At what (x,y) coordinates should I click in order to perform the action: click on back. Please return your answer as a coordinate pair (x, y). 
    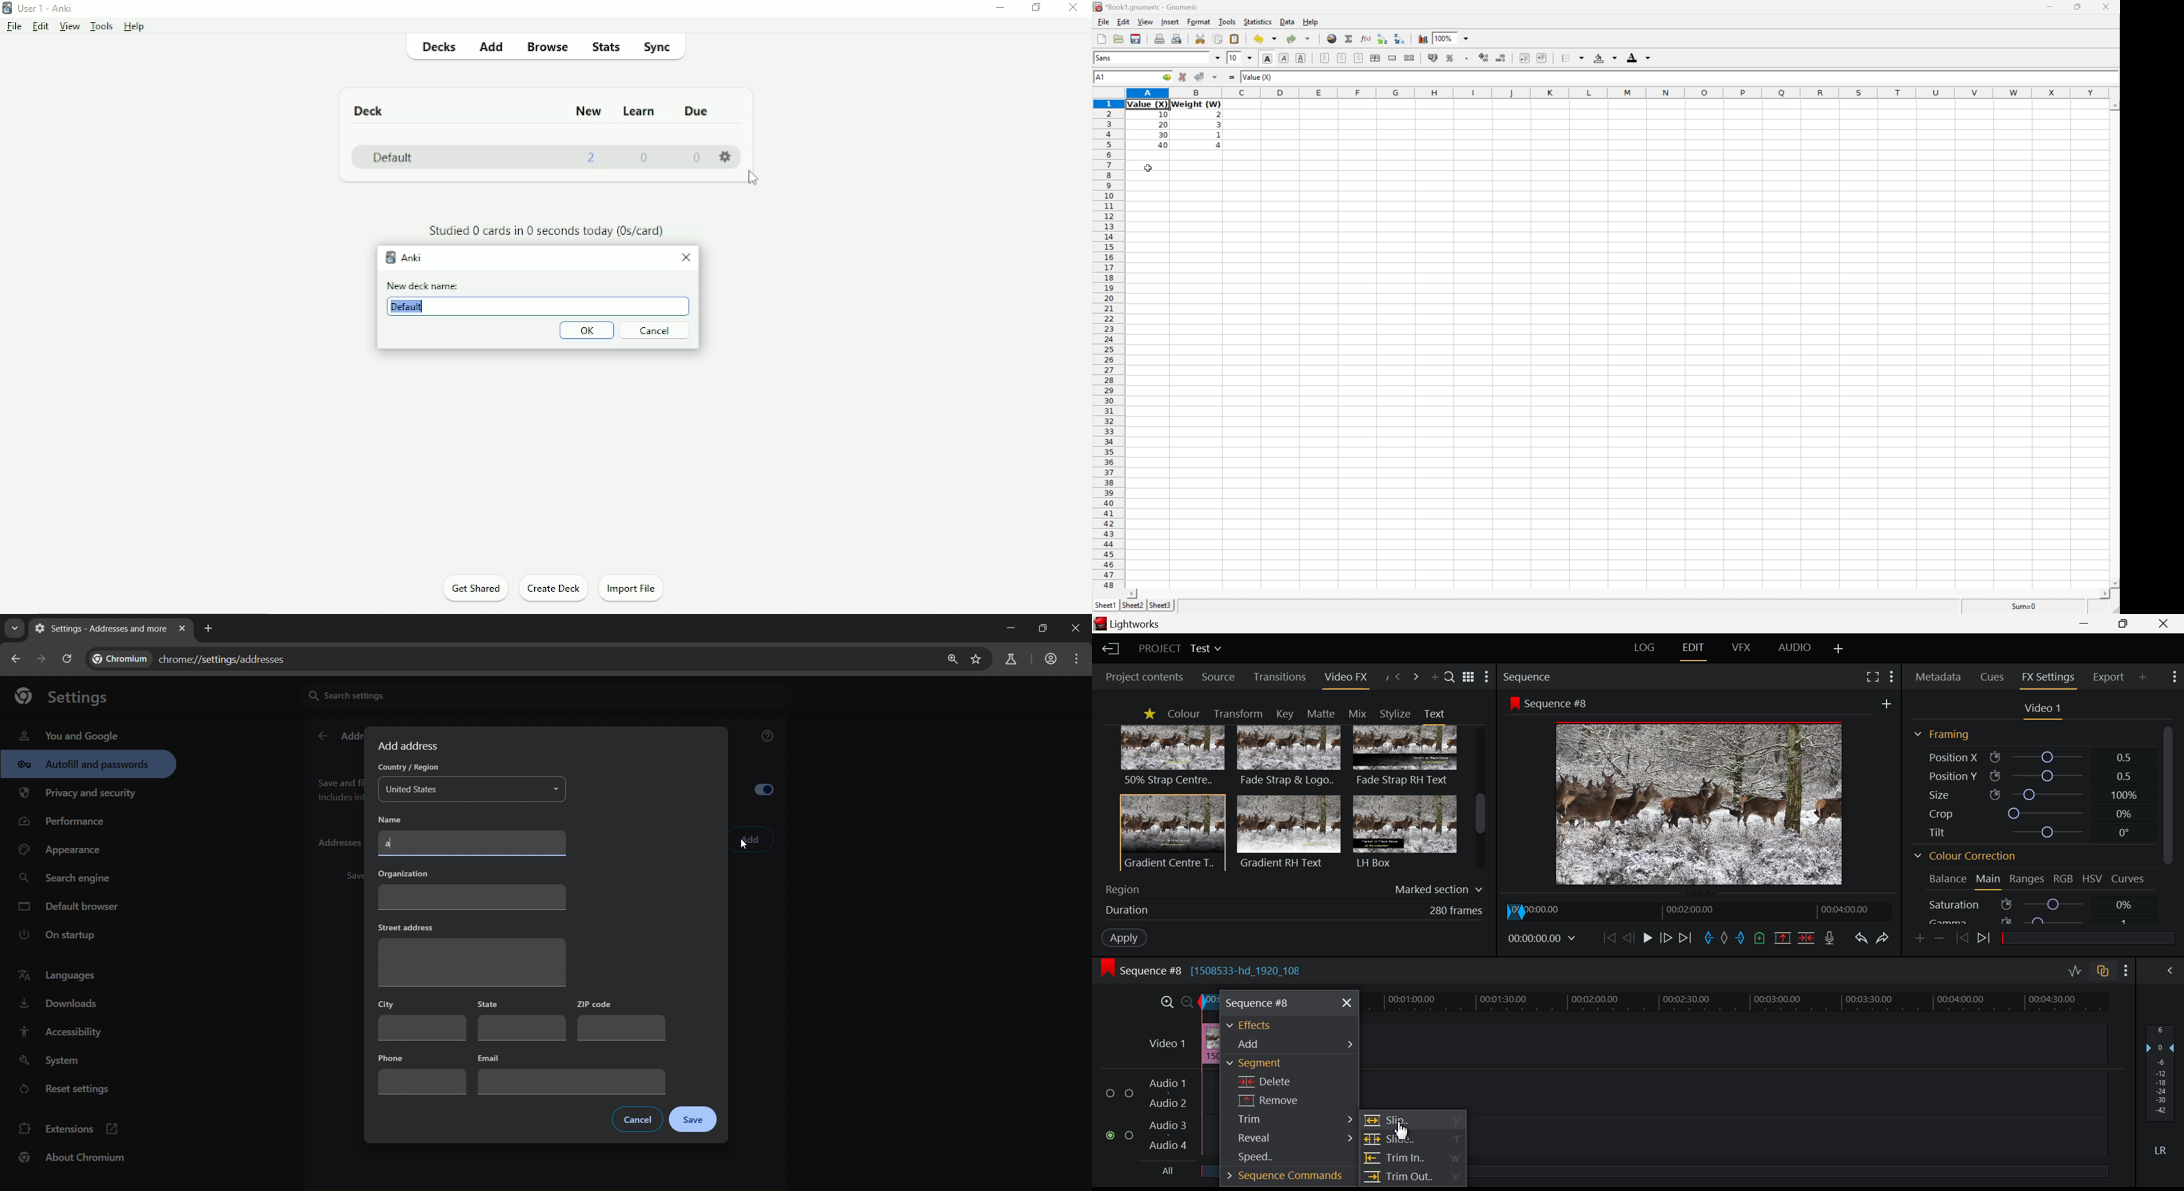
    Looking at the image, I should click on (322, 737).